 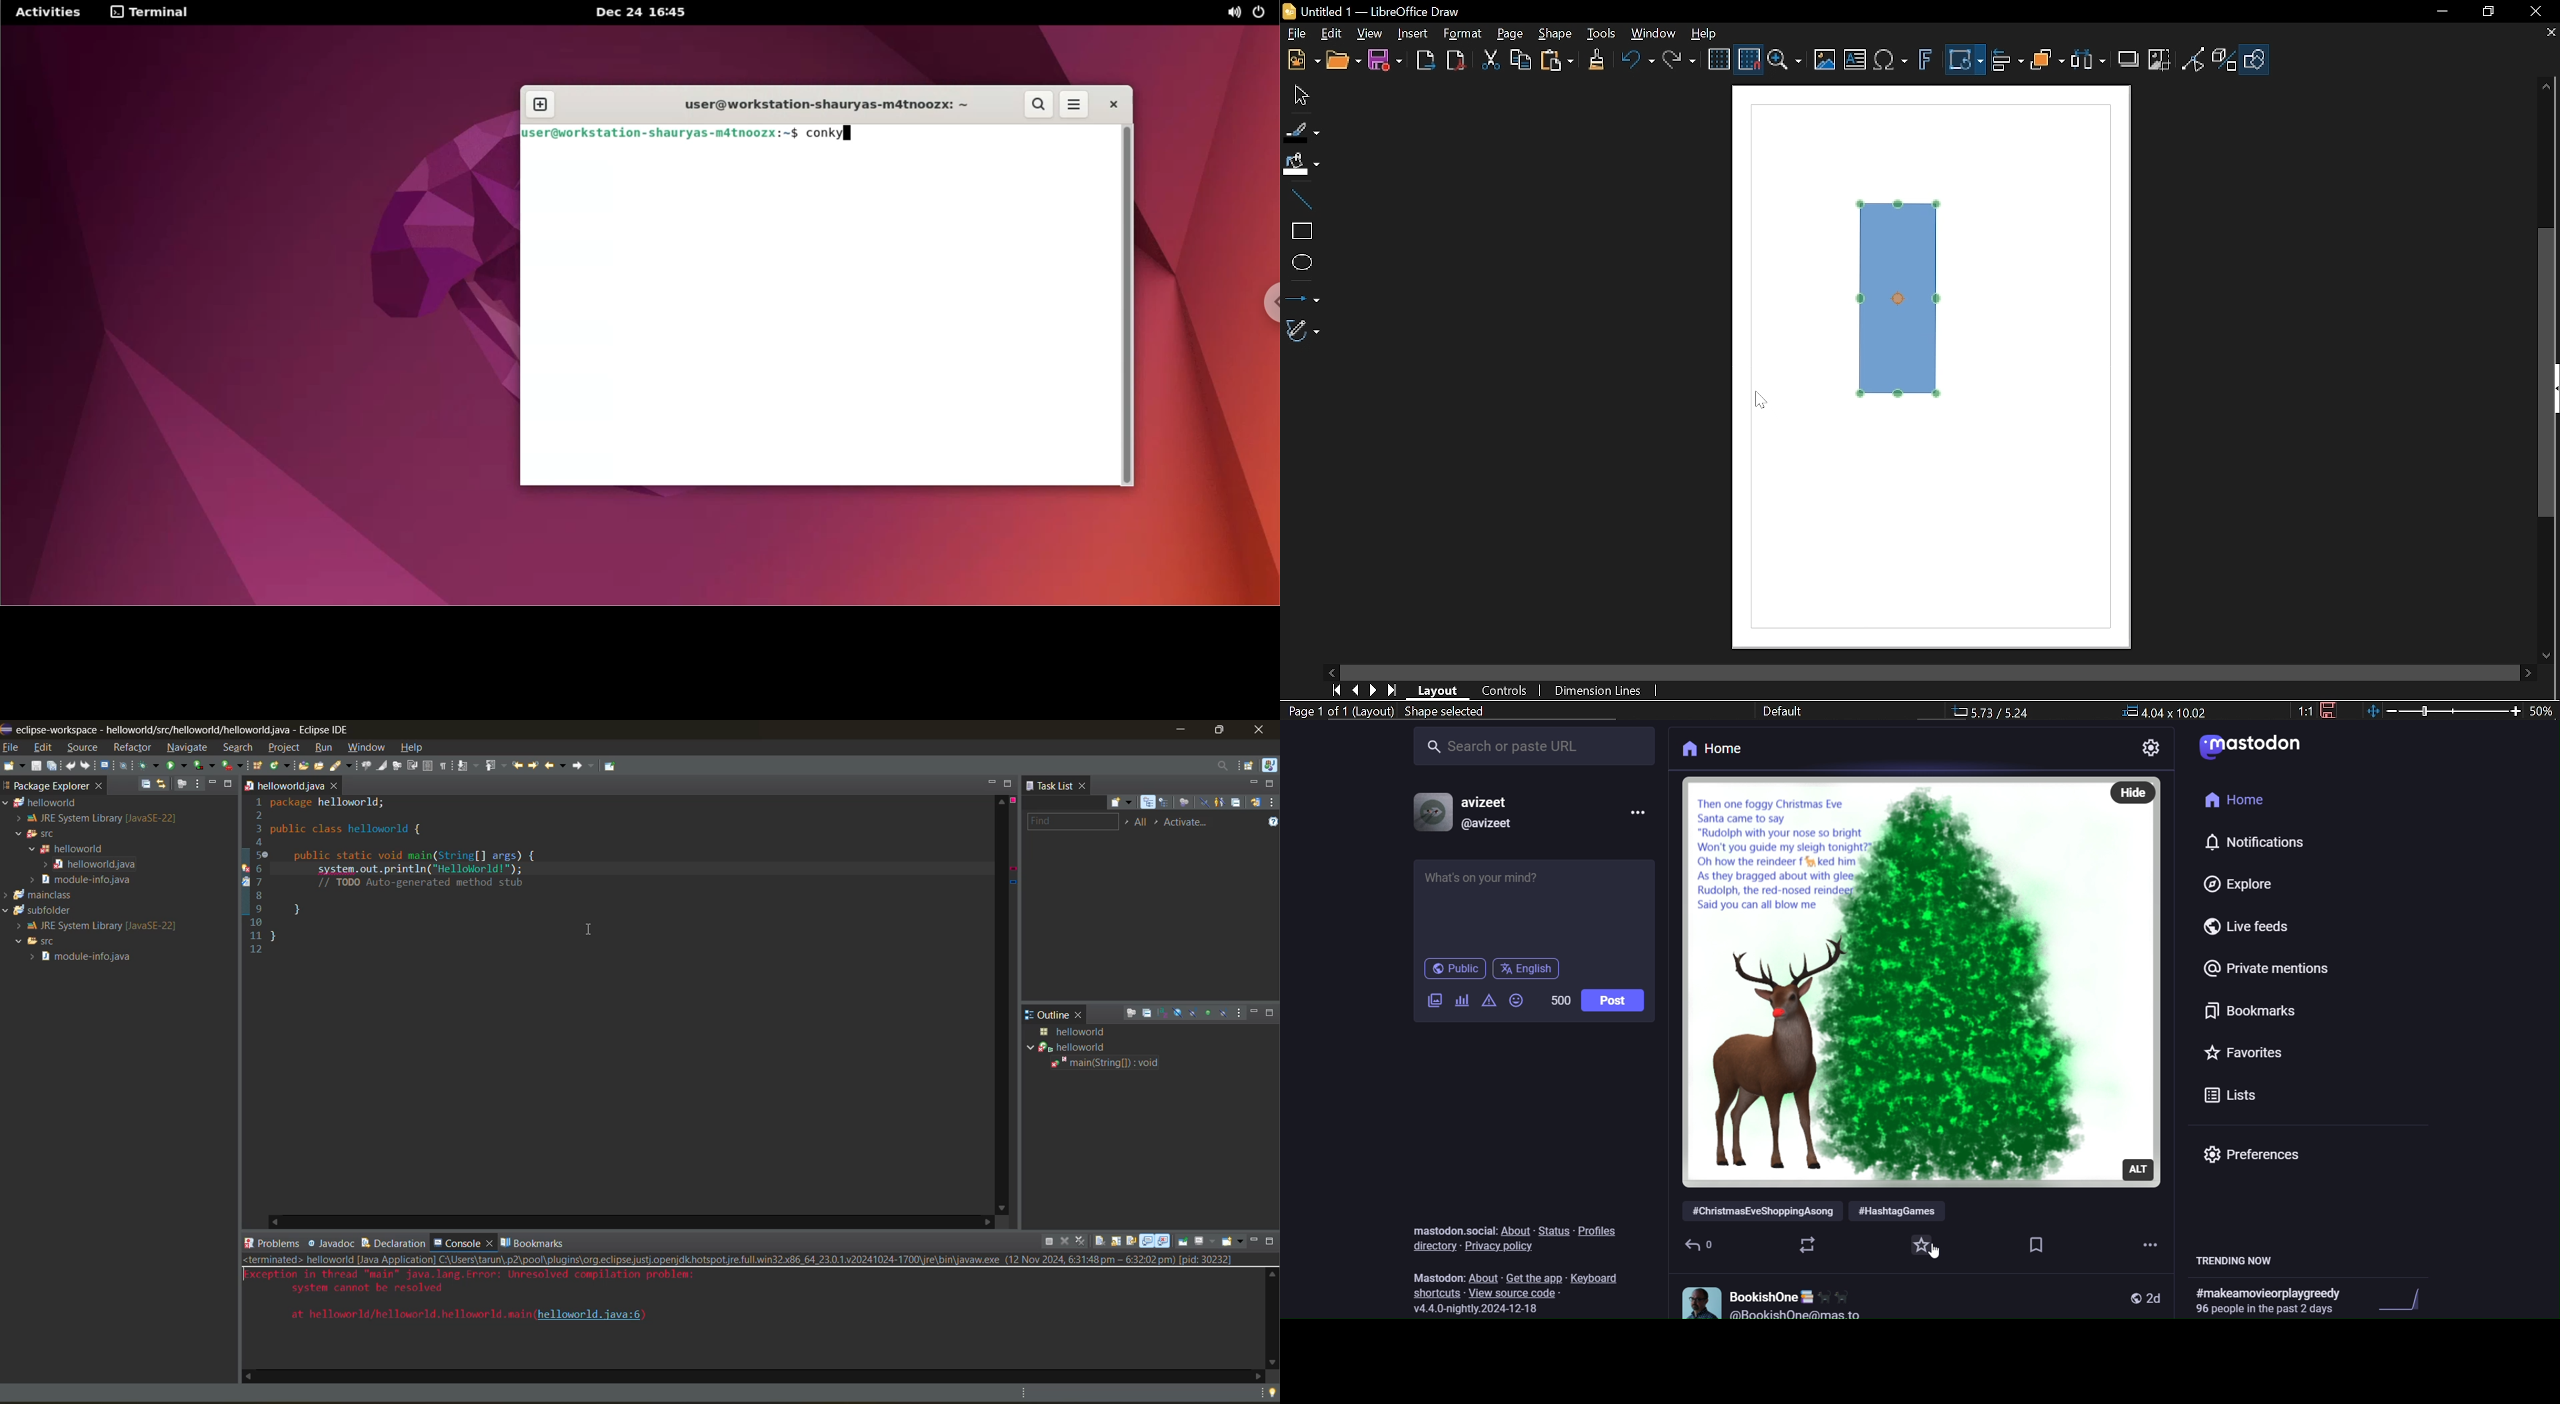 I want to click on Move right, so click(x=2530, y=674).